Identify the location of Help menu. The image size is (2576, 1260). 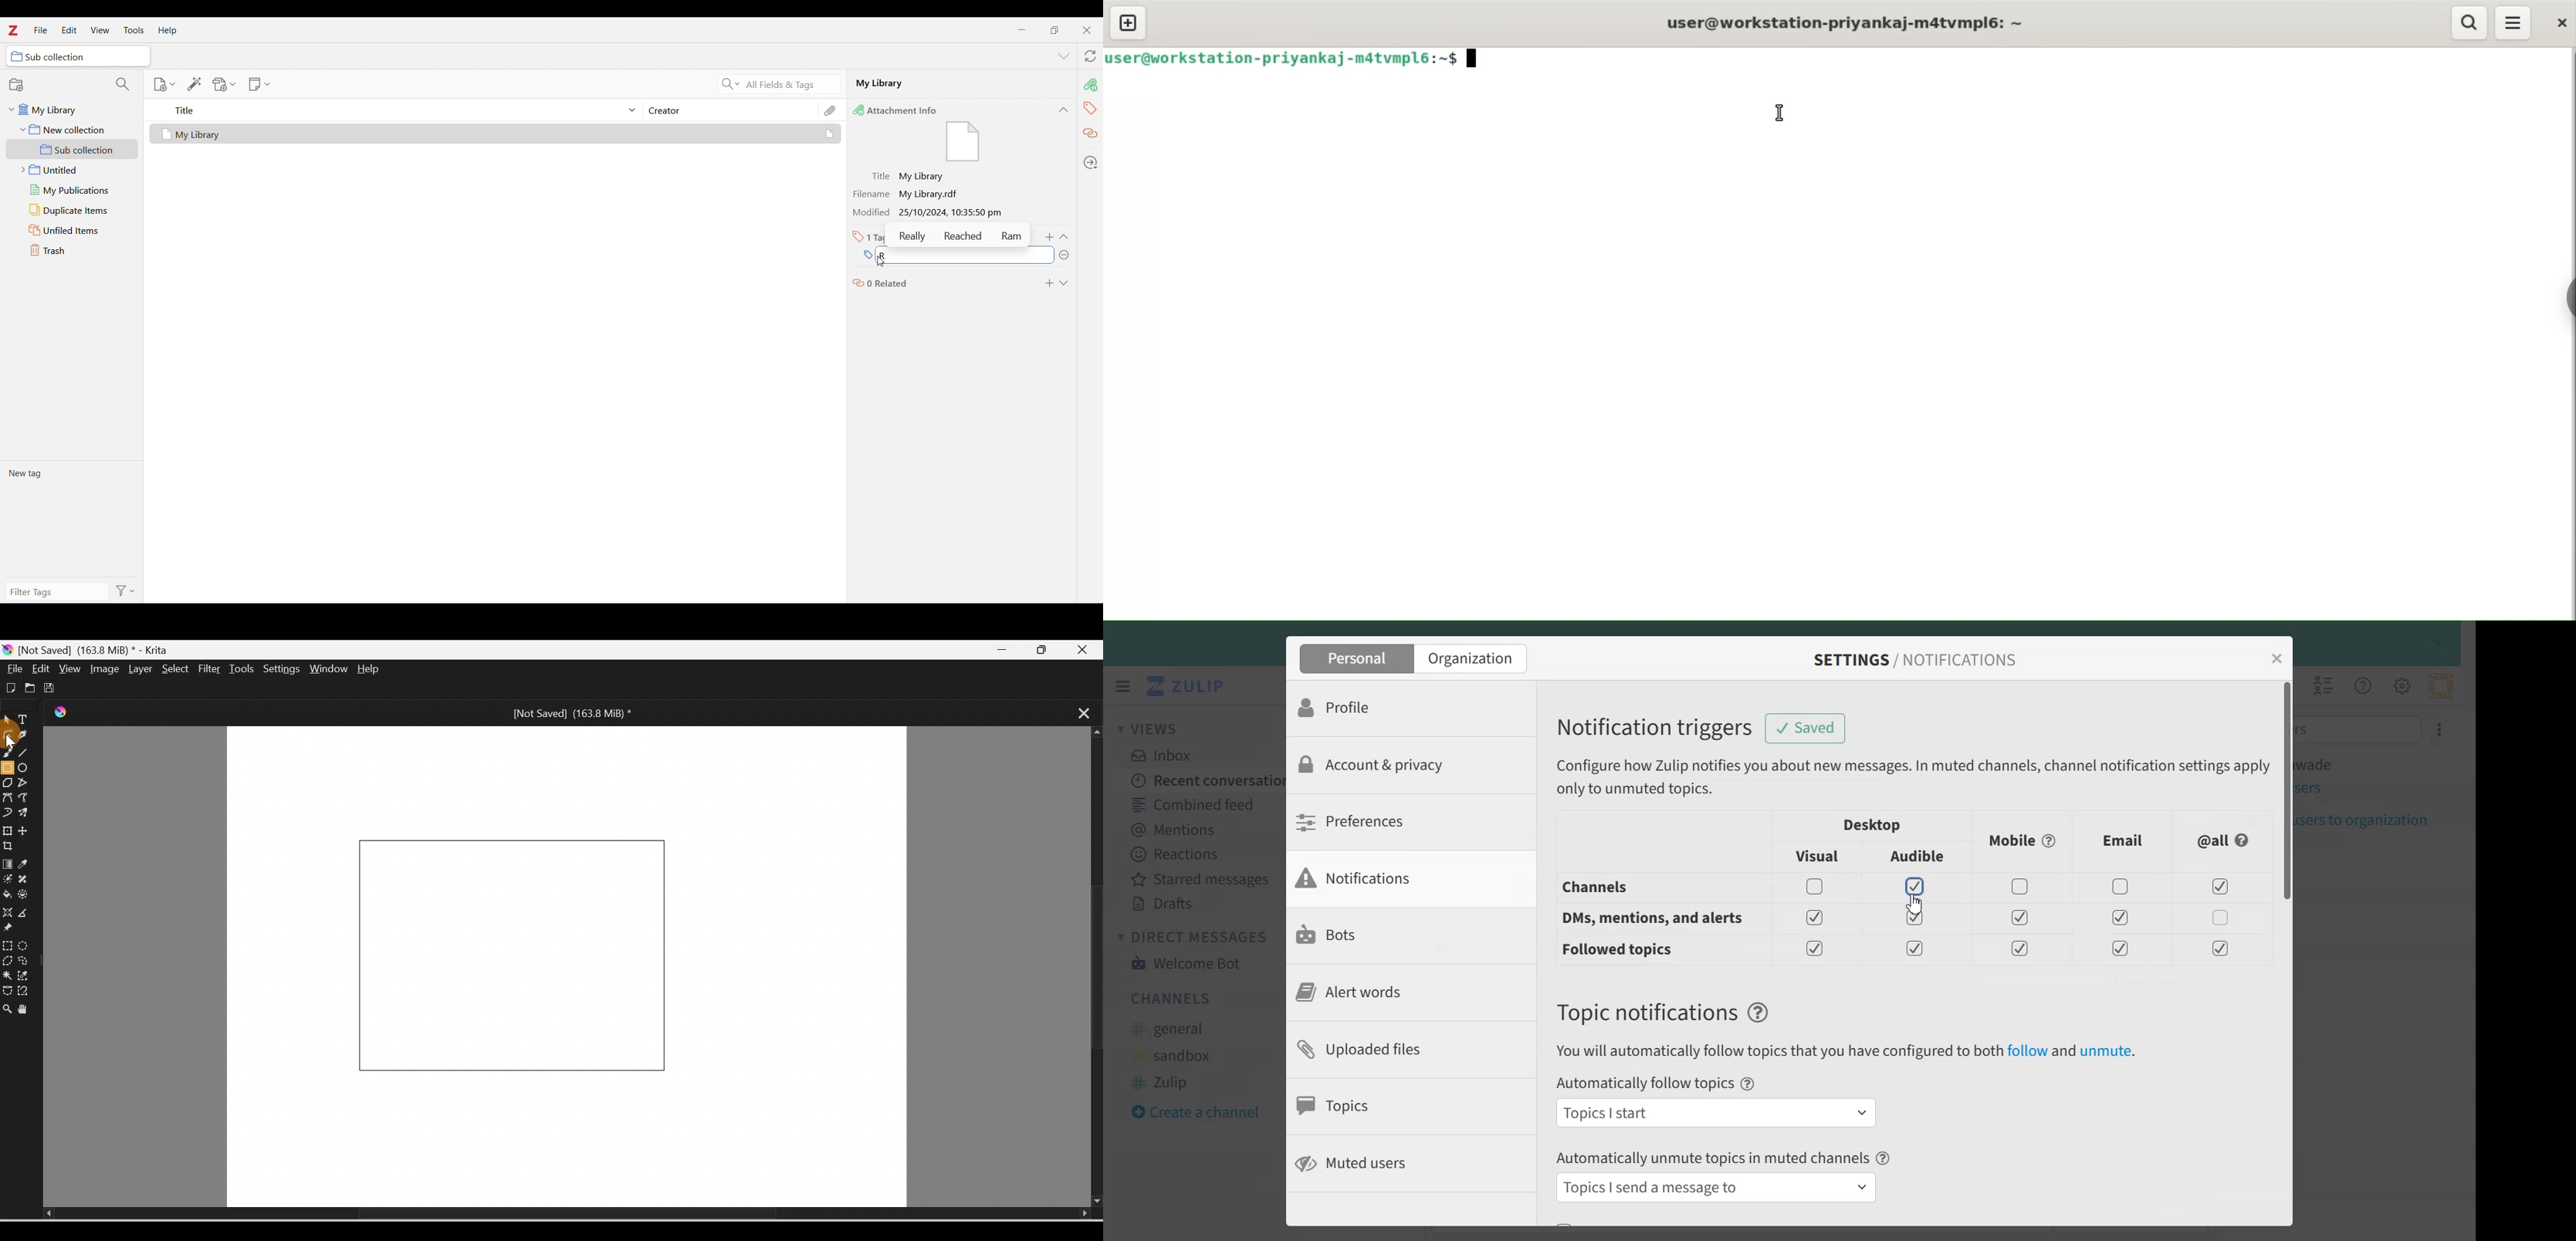
(168, 30).